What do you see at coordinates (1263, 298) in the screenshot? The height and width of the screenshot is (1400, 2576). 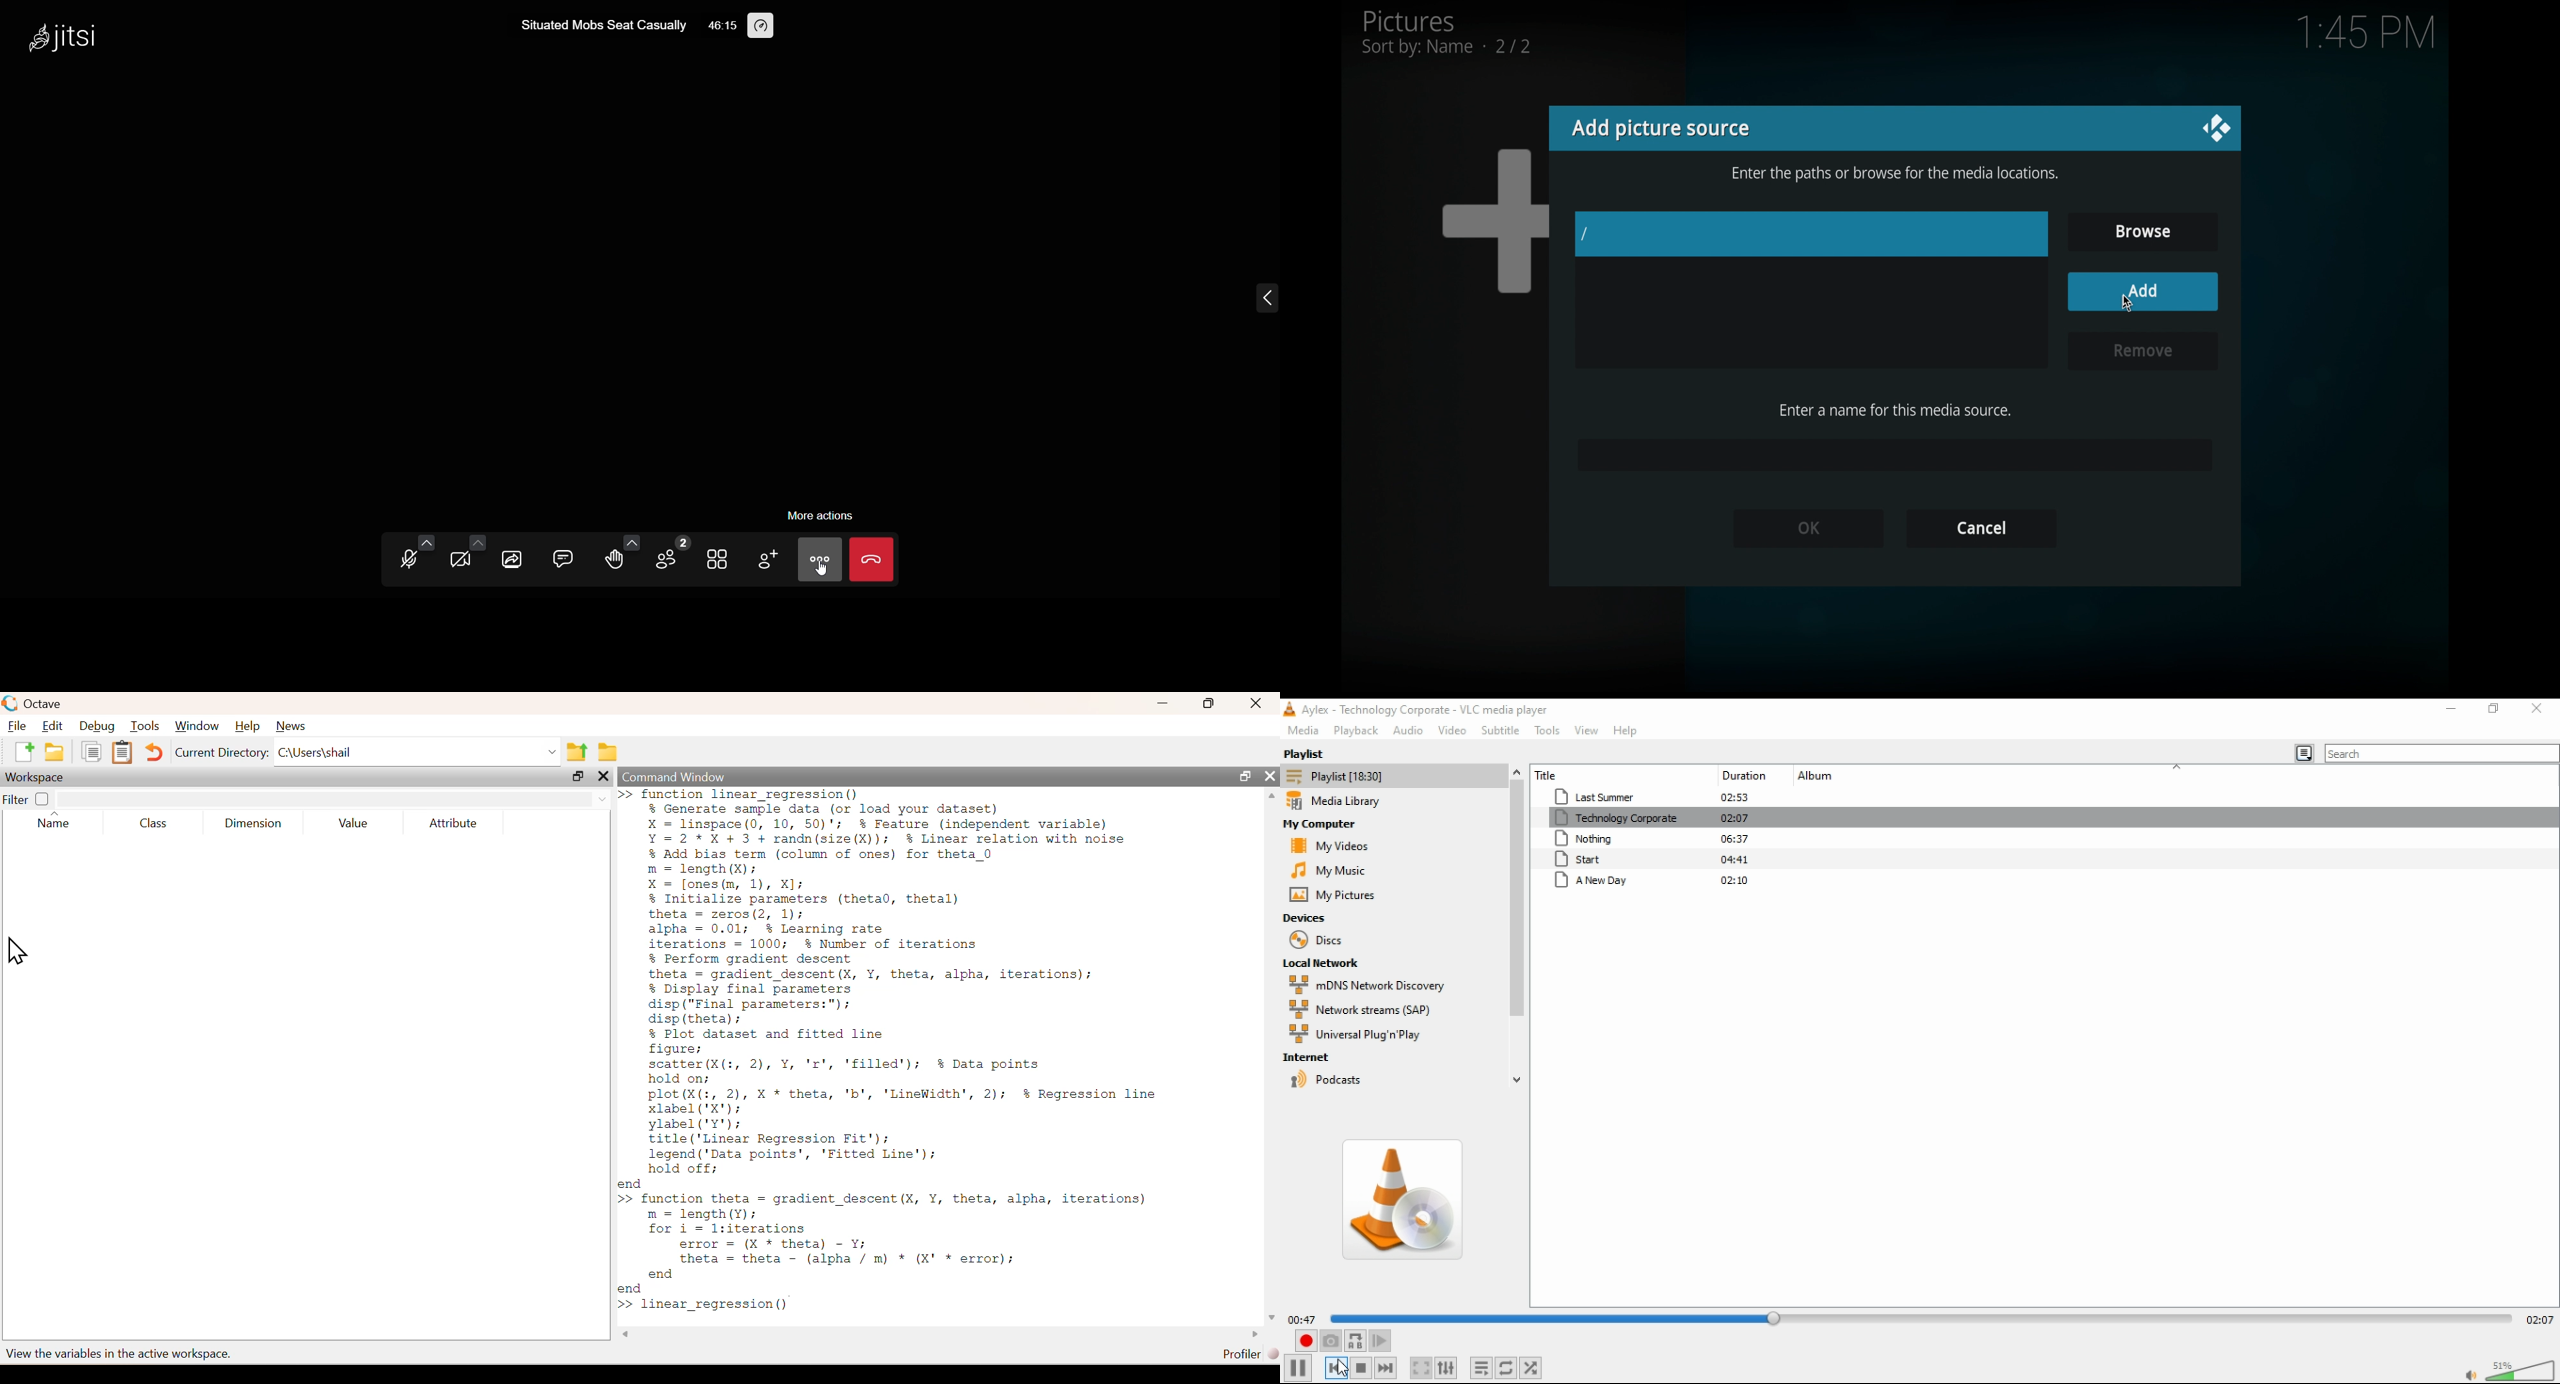 I see `expand` at bounding box center [1263, 298].